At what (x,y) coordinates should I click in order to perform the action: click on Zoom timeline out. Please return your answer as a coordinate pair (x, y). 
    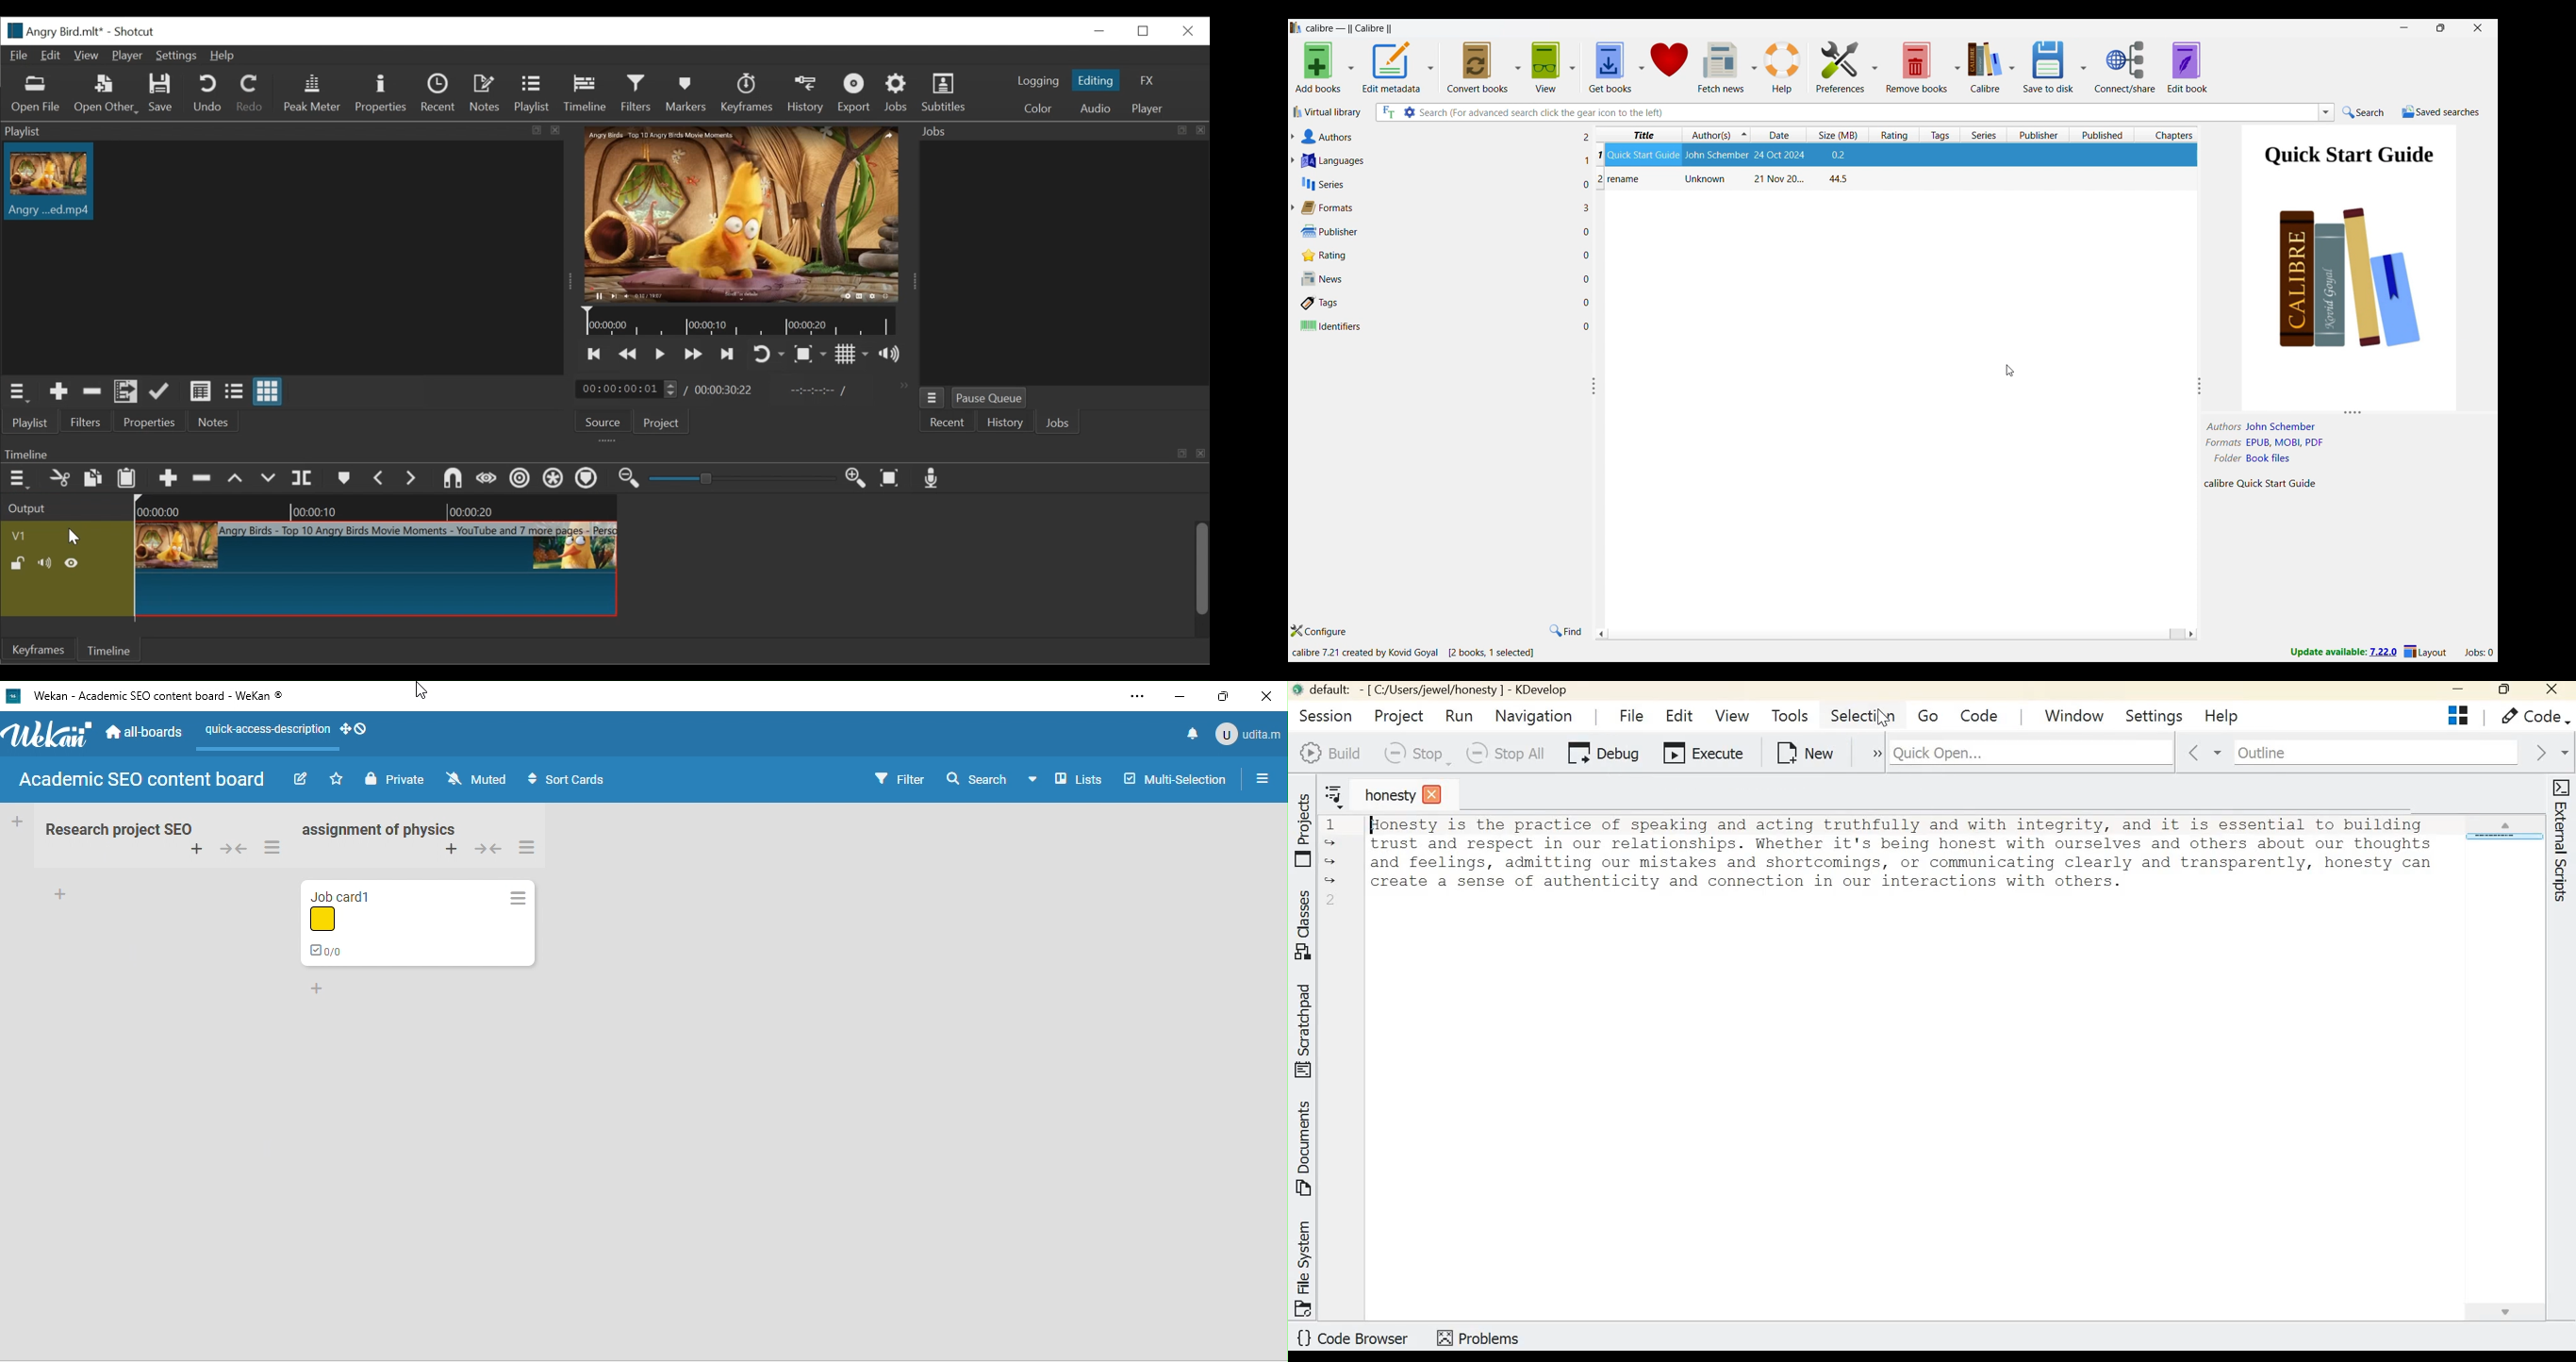
    Looking at the image, I should click on (630, 479).